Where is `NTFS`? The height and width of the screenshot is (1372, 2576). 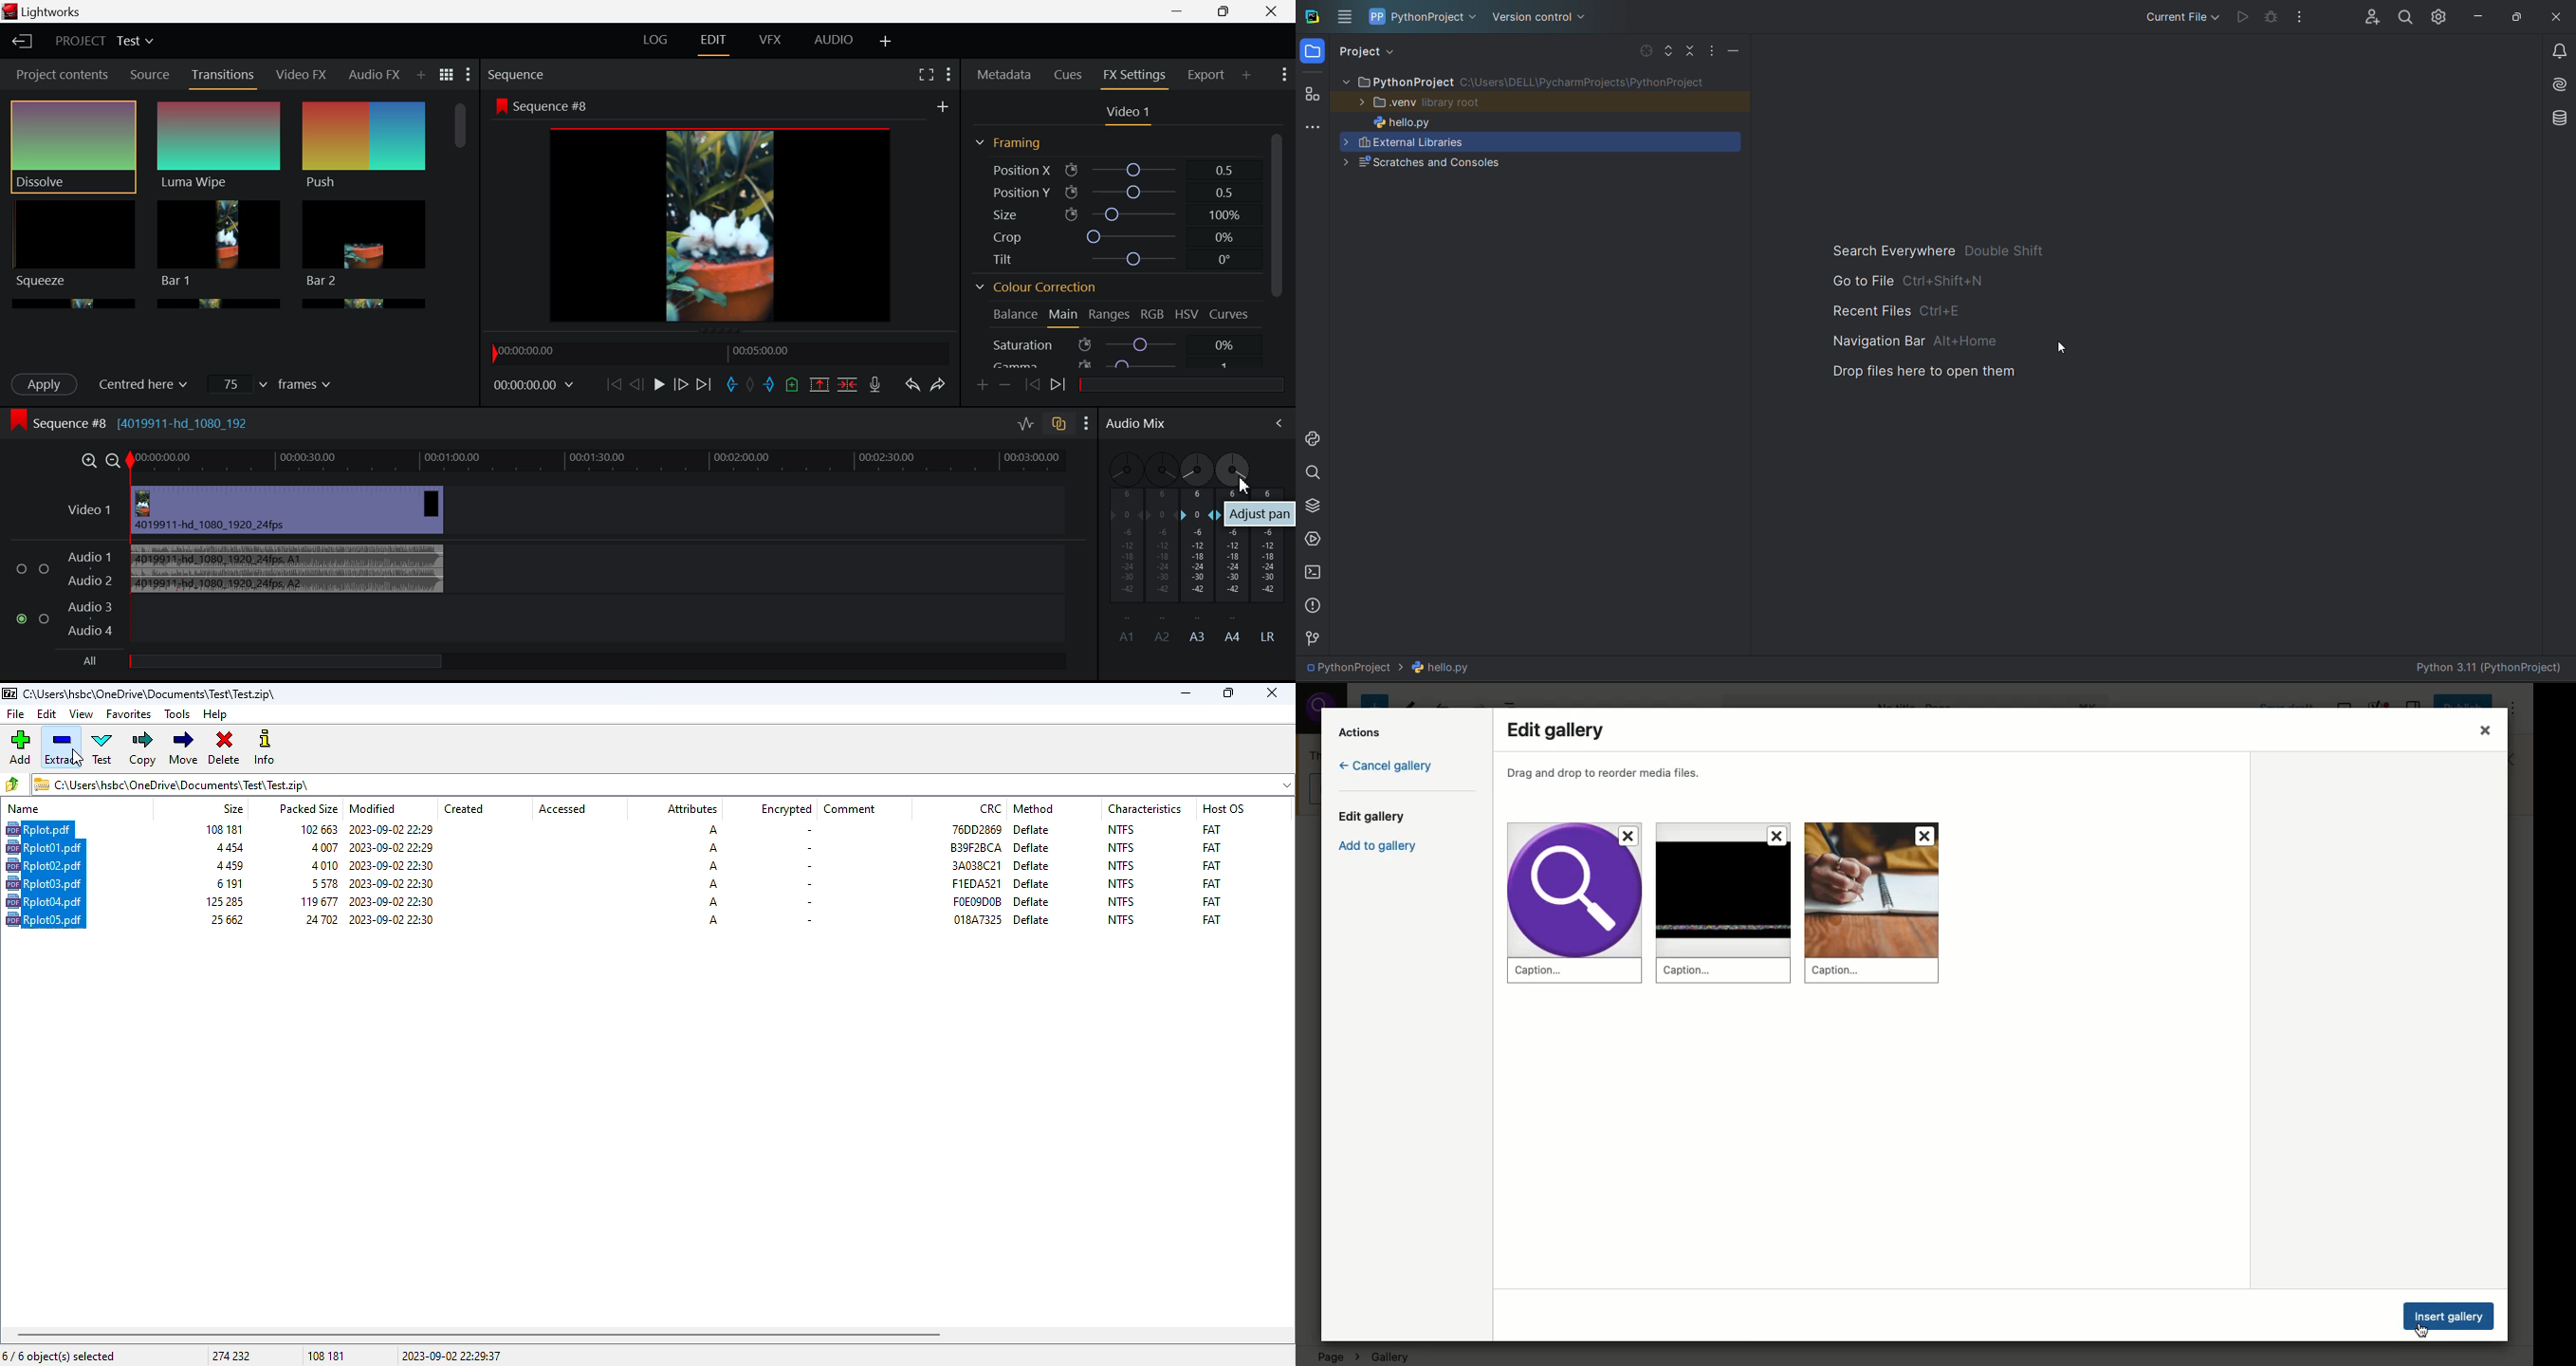
NTFS is located at coordinates (1121, 883).